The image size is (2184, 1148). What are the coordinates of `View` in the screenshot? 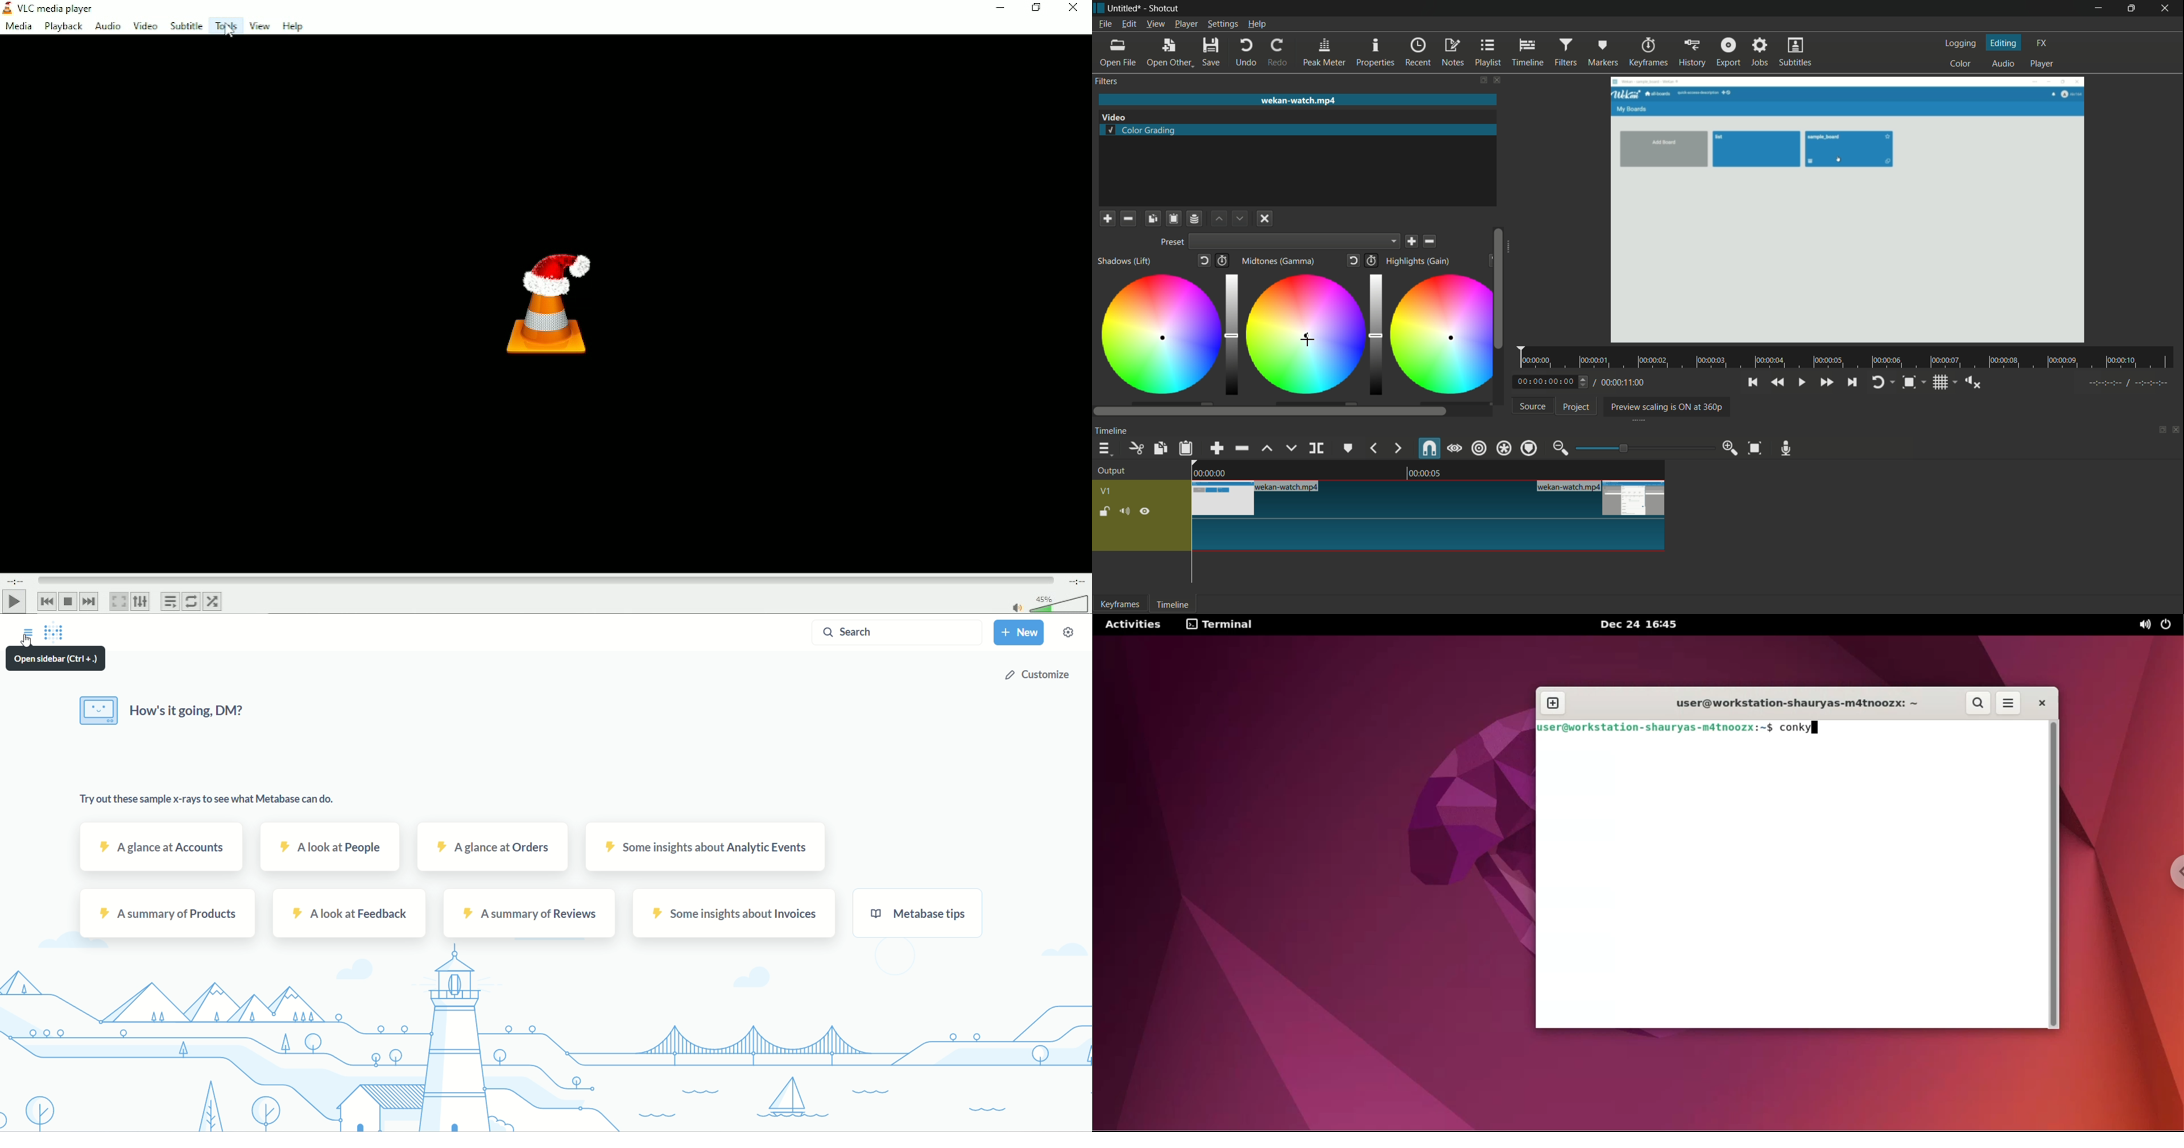 It's located at (259, 26).